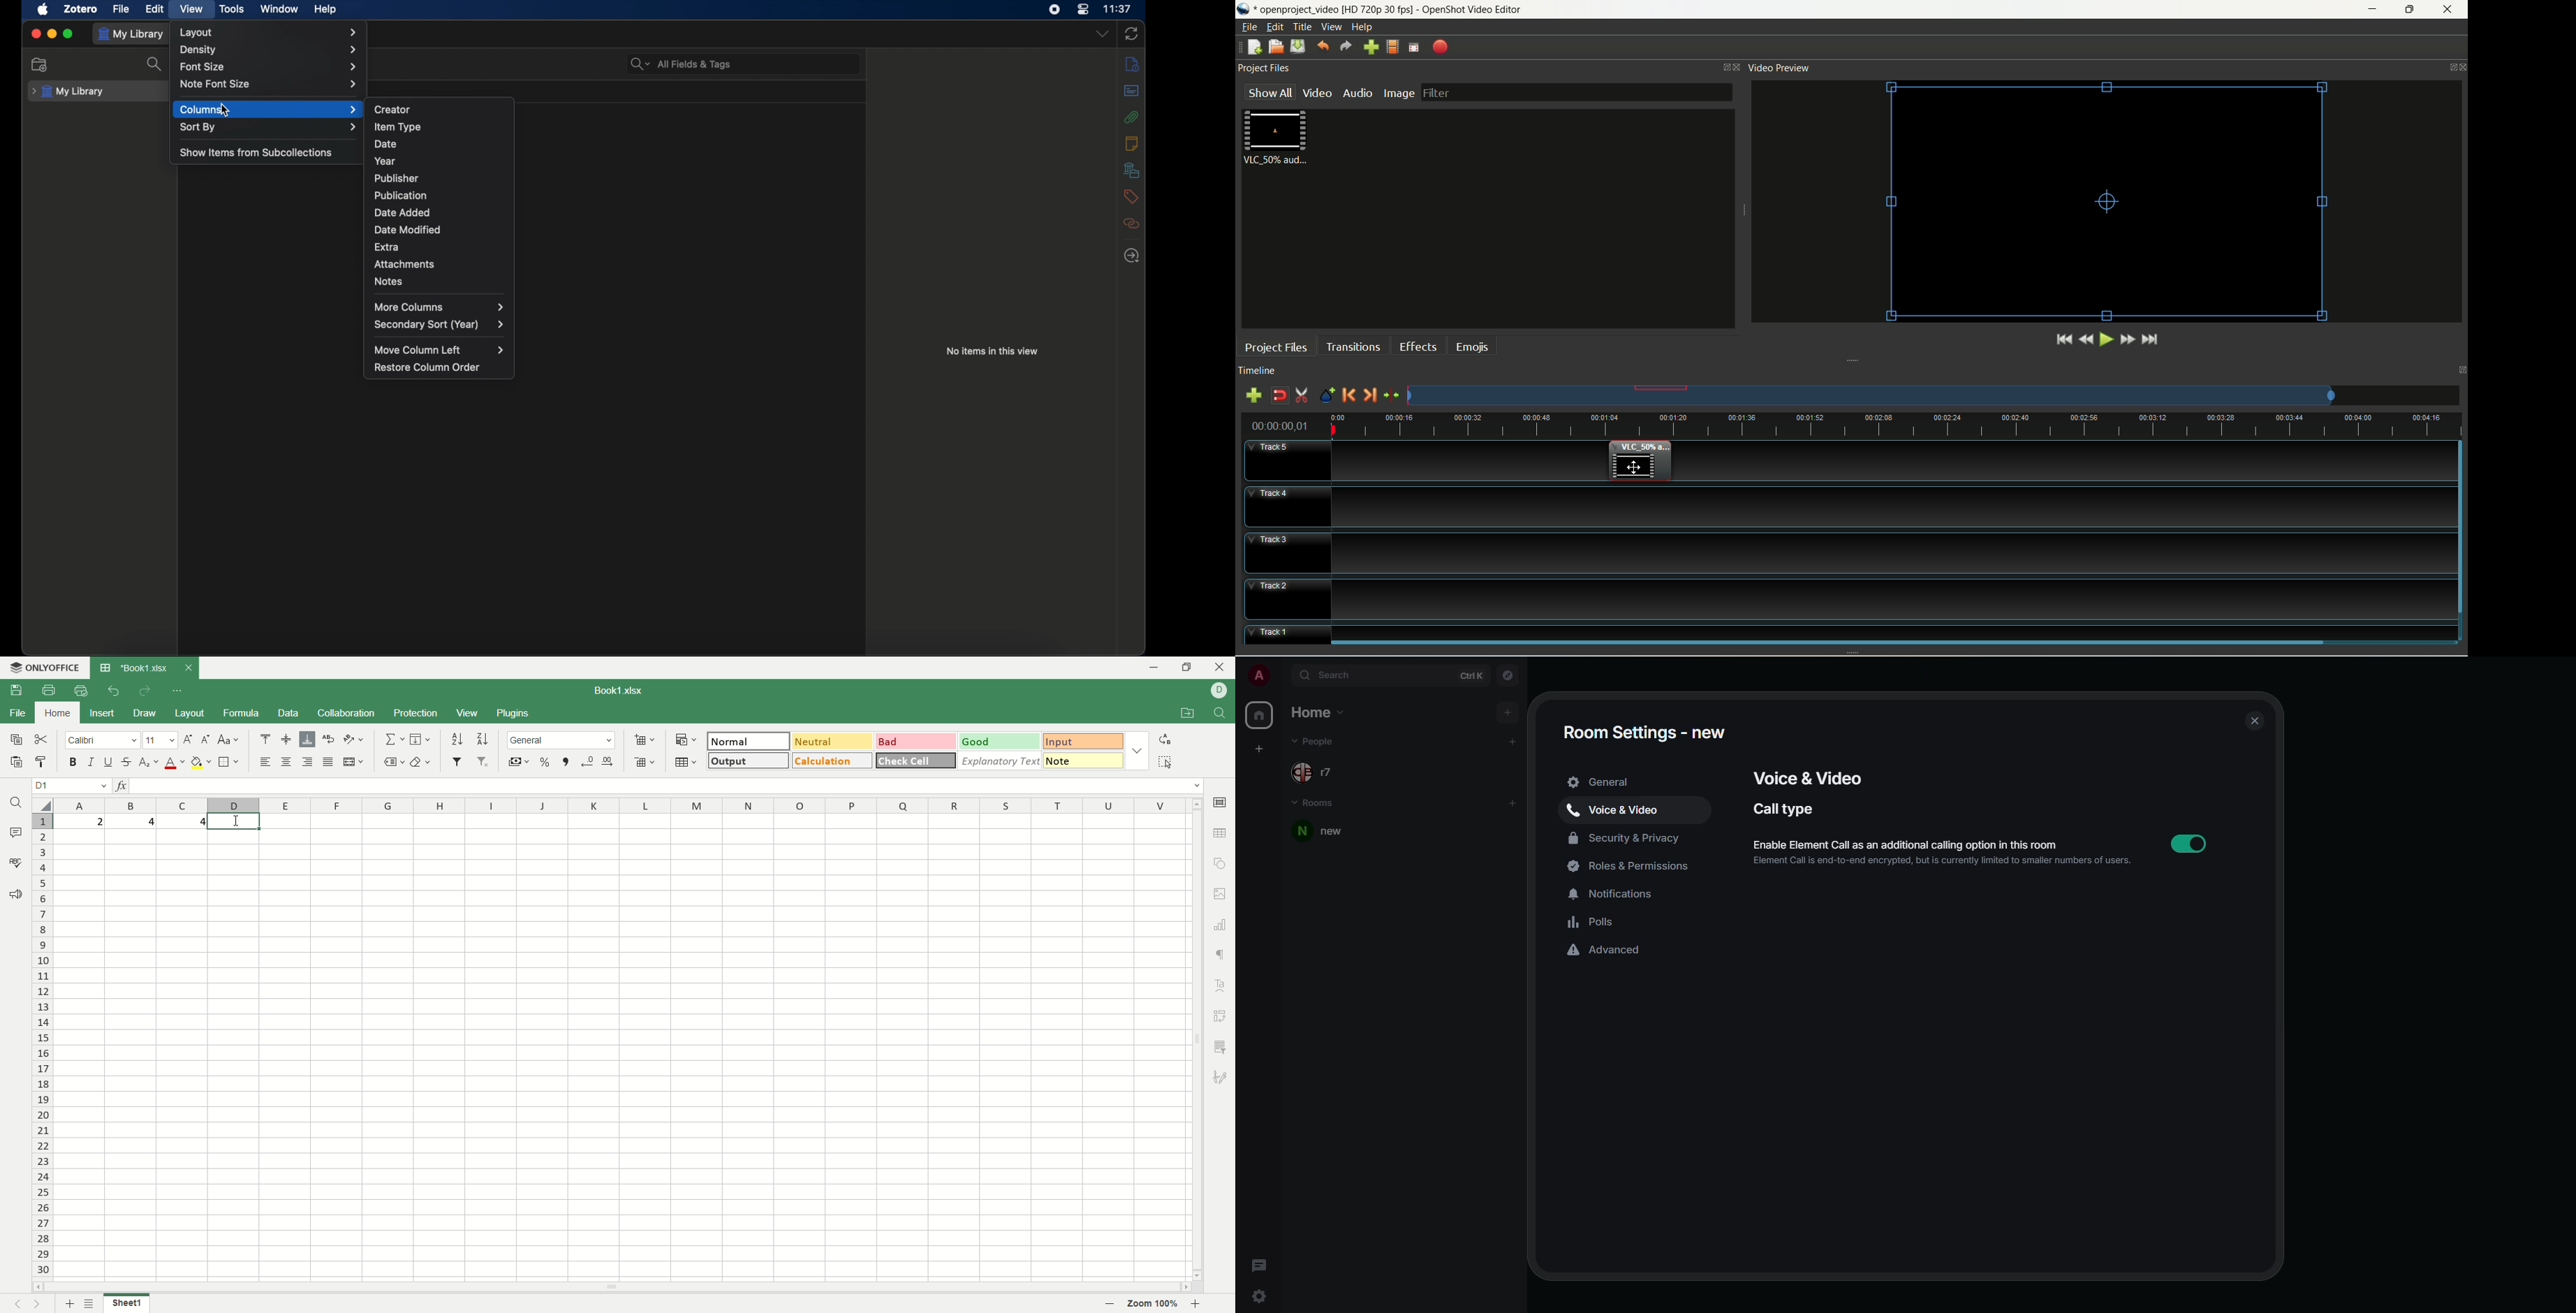 The height and width of the screenshot is (1316, 2576). Describe the element at coordinates (1258, 675) in the screenshot. I see `profile` at that location.